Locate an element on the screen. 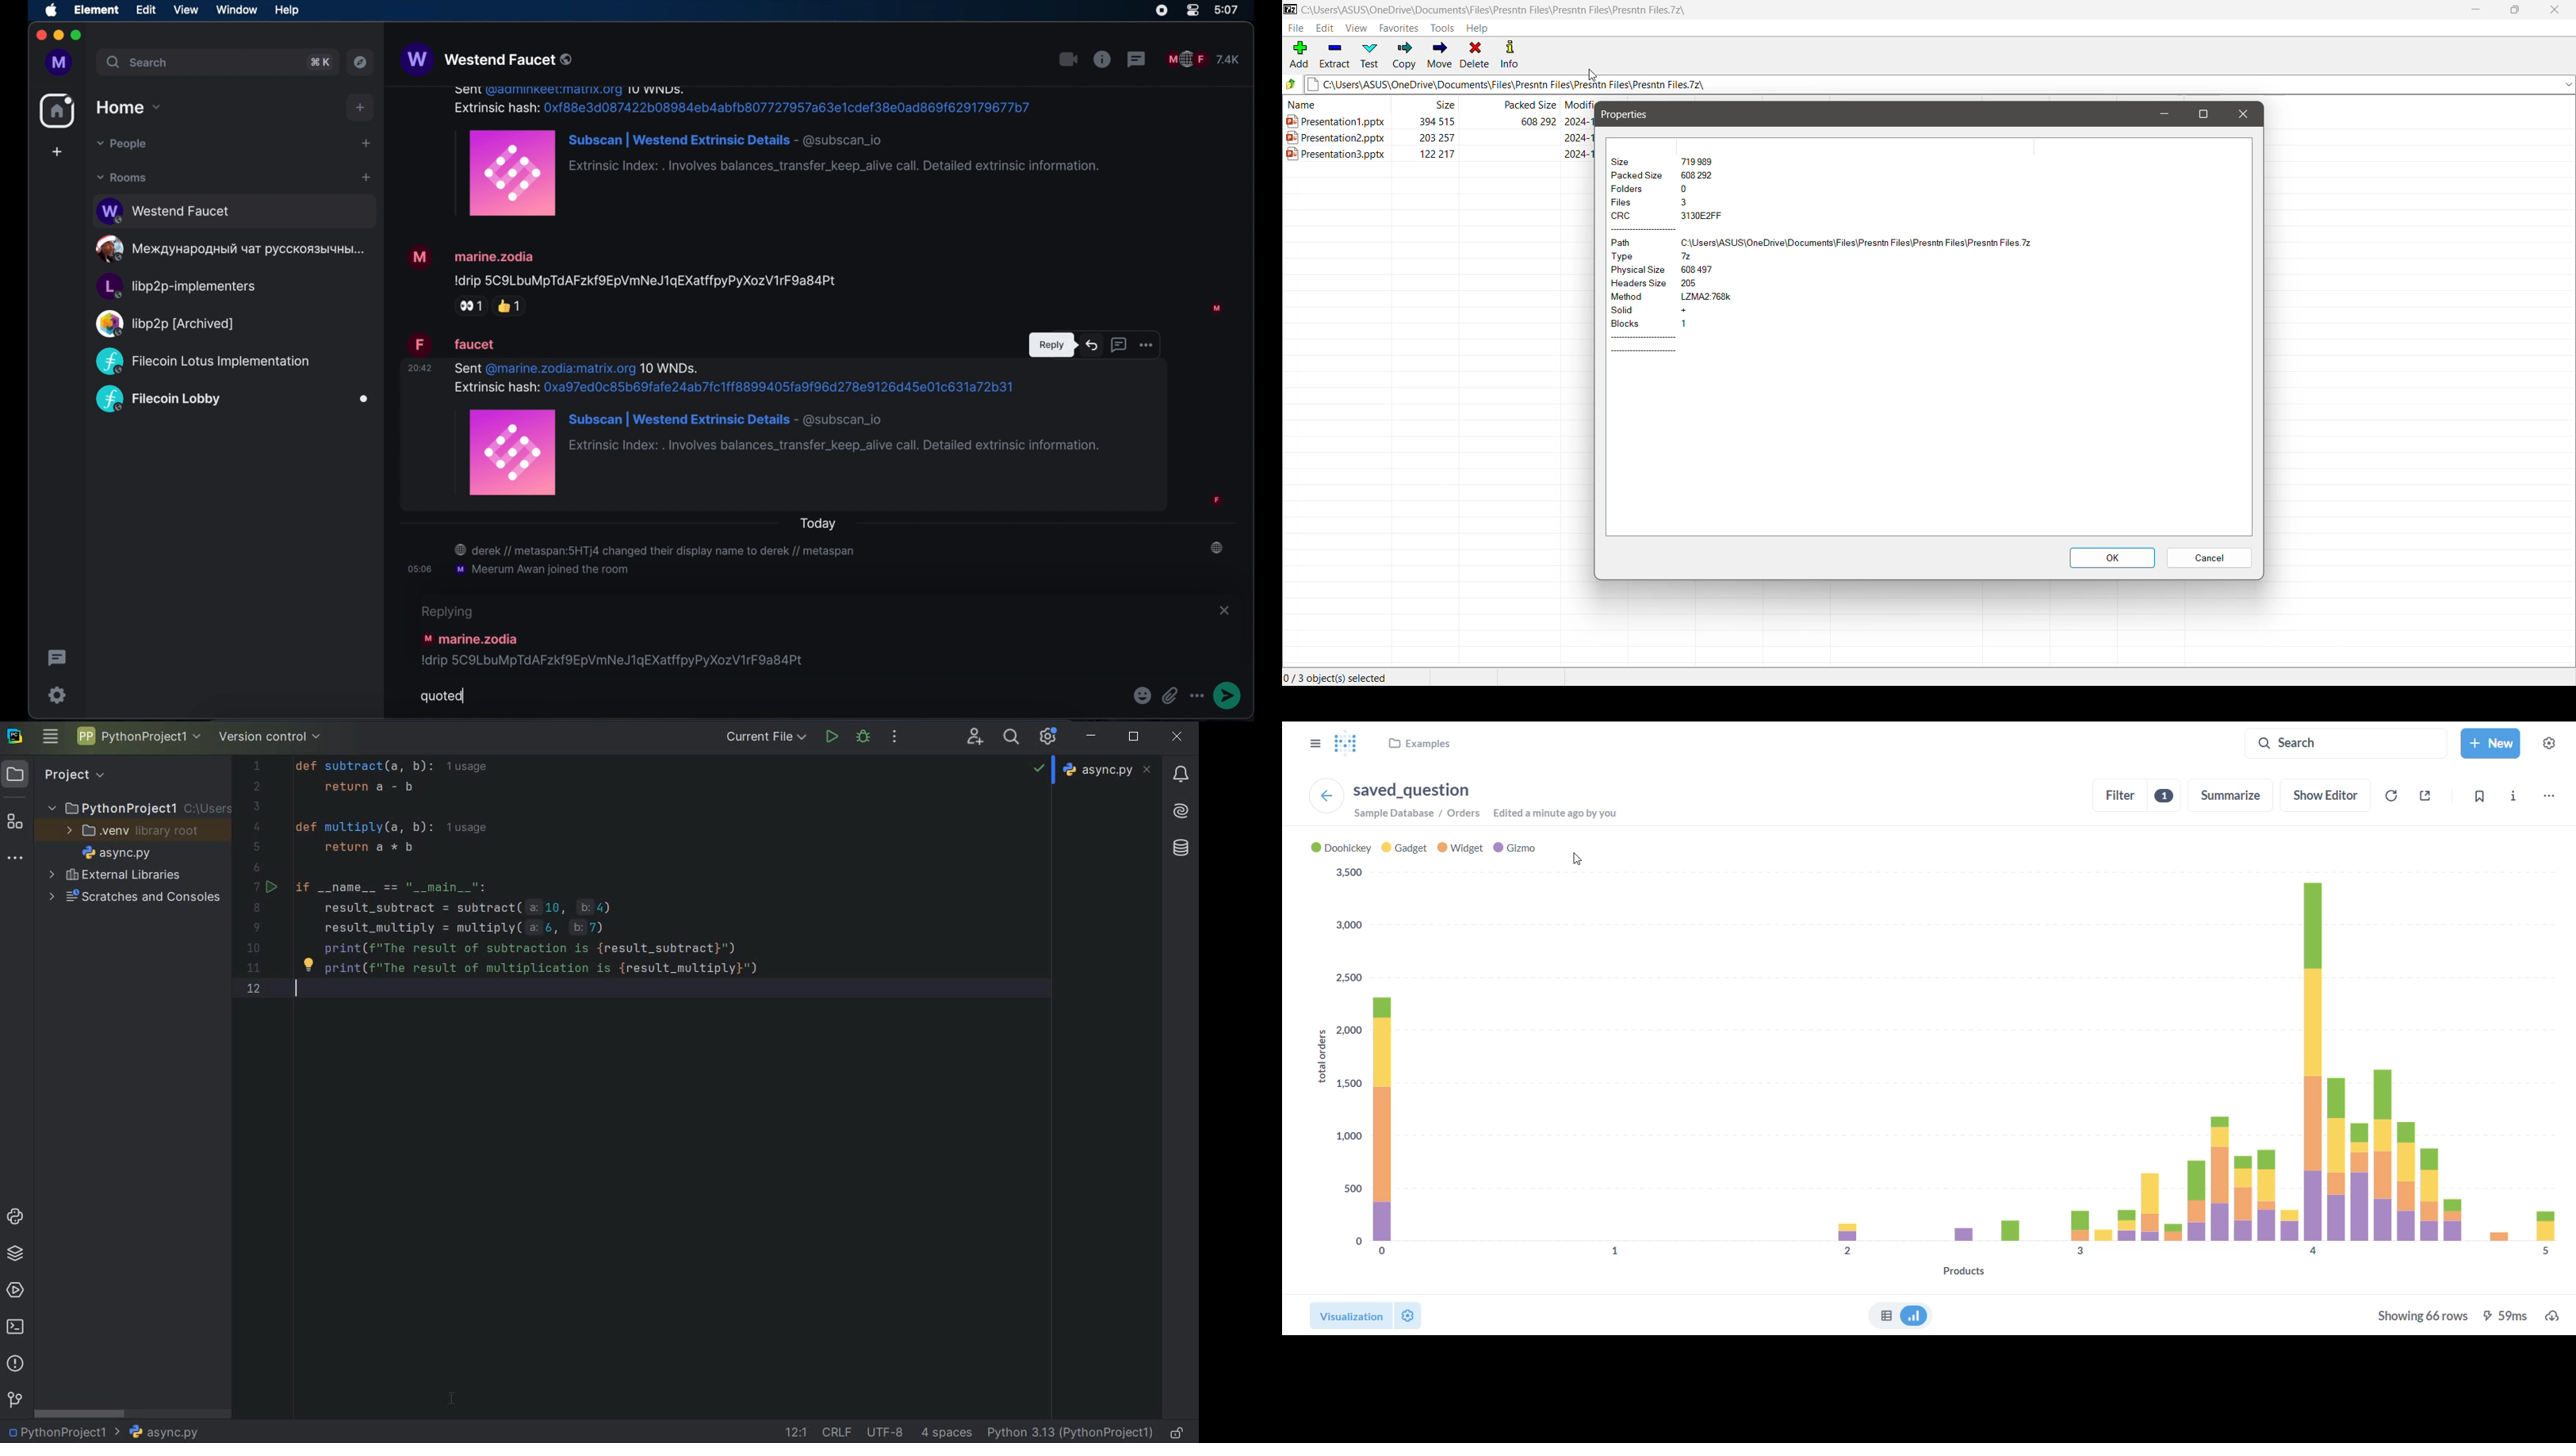  maximize is located at coordinates (77, 35).